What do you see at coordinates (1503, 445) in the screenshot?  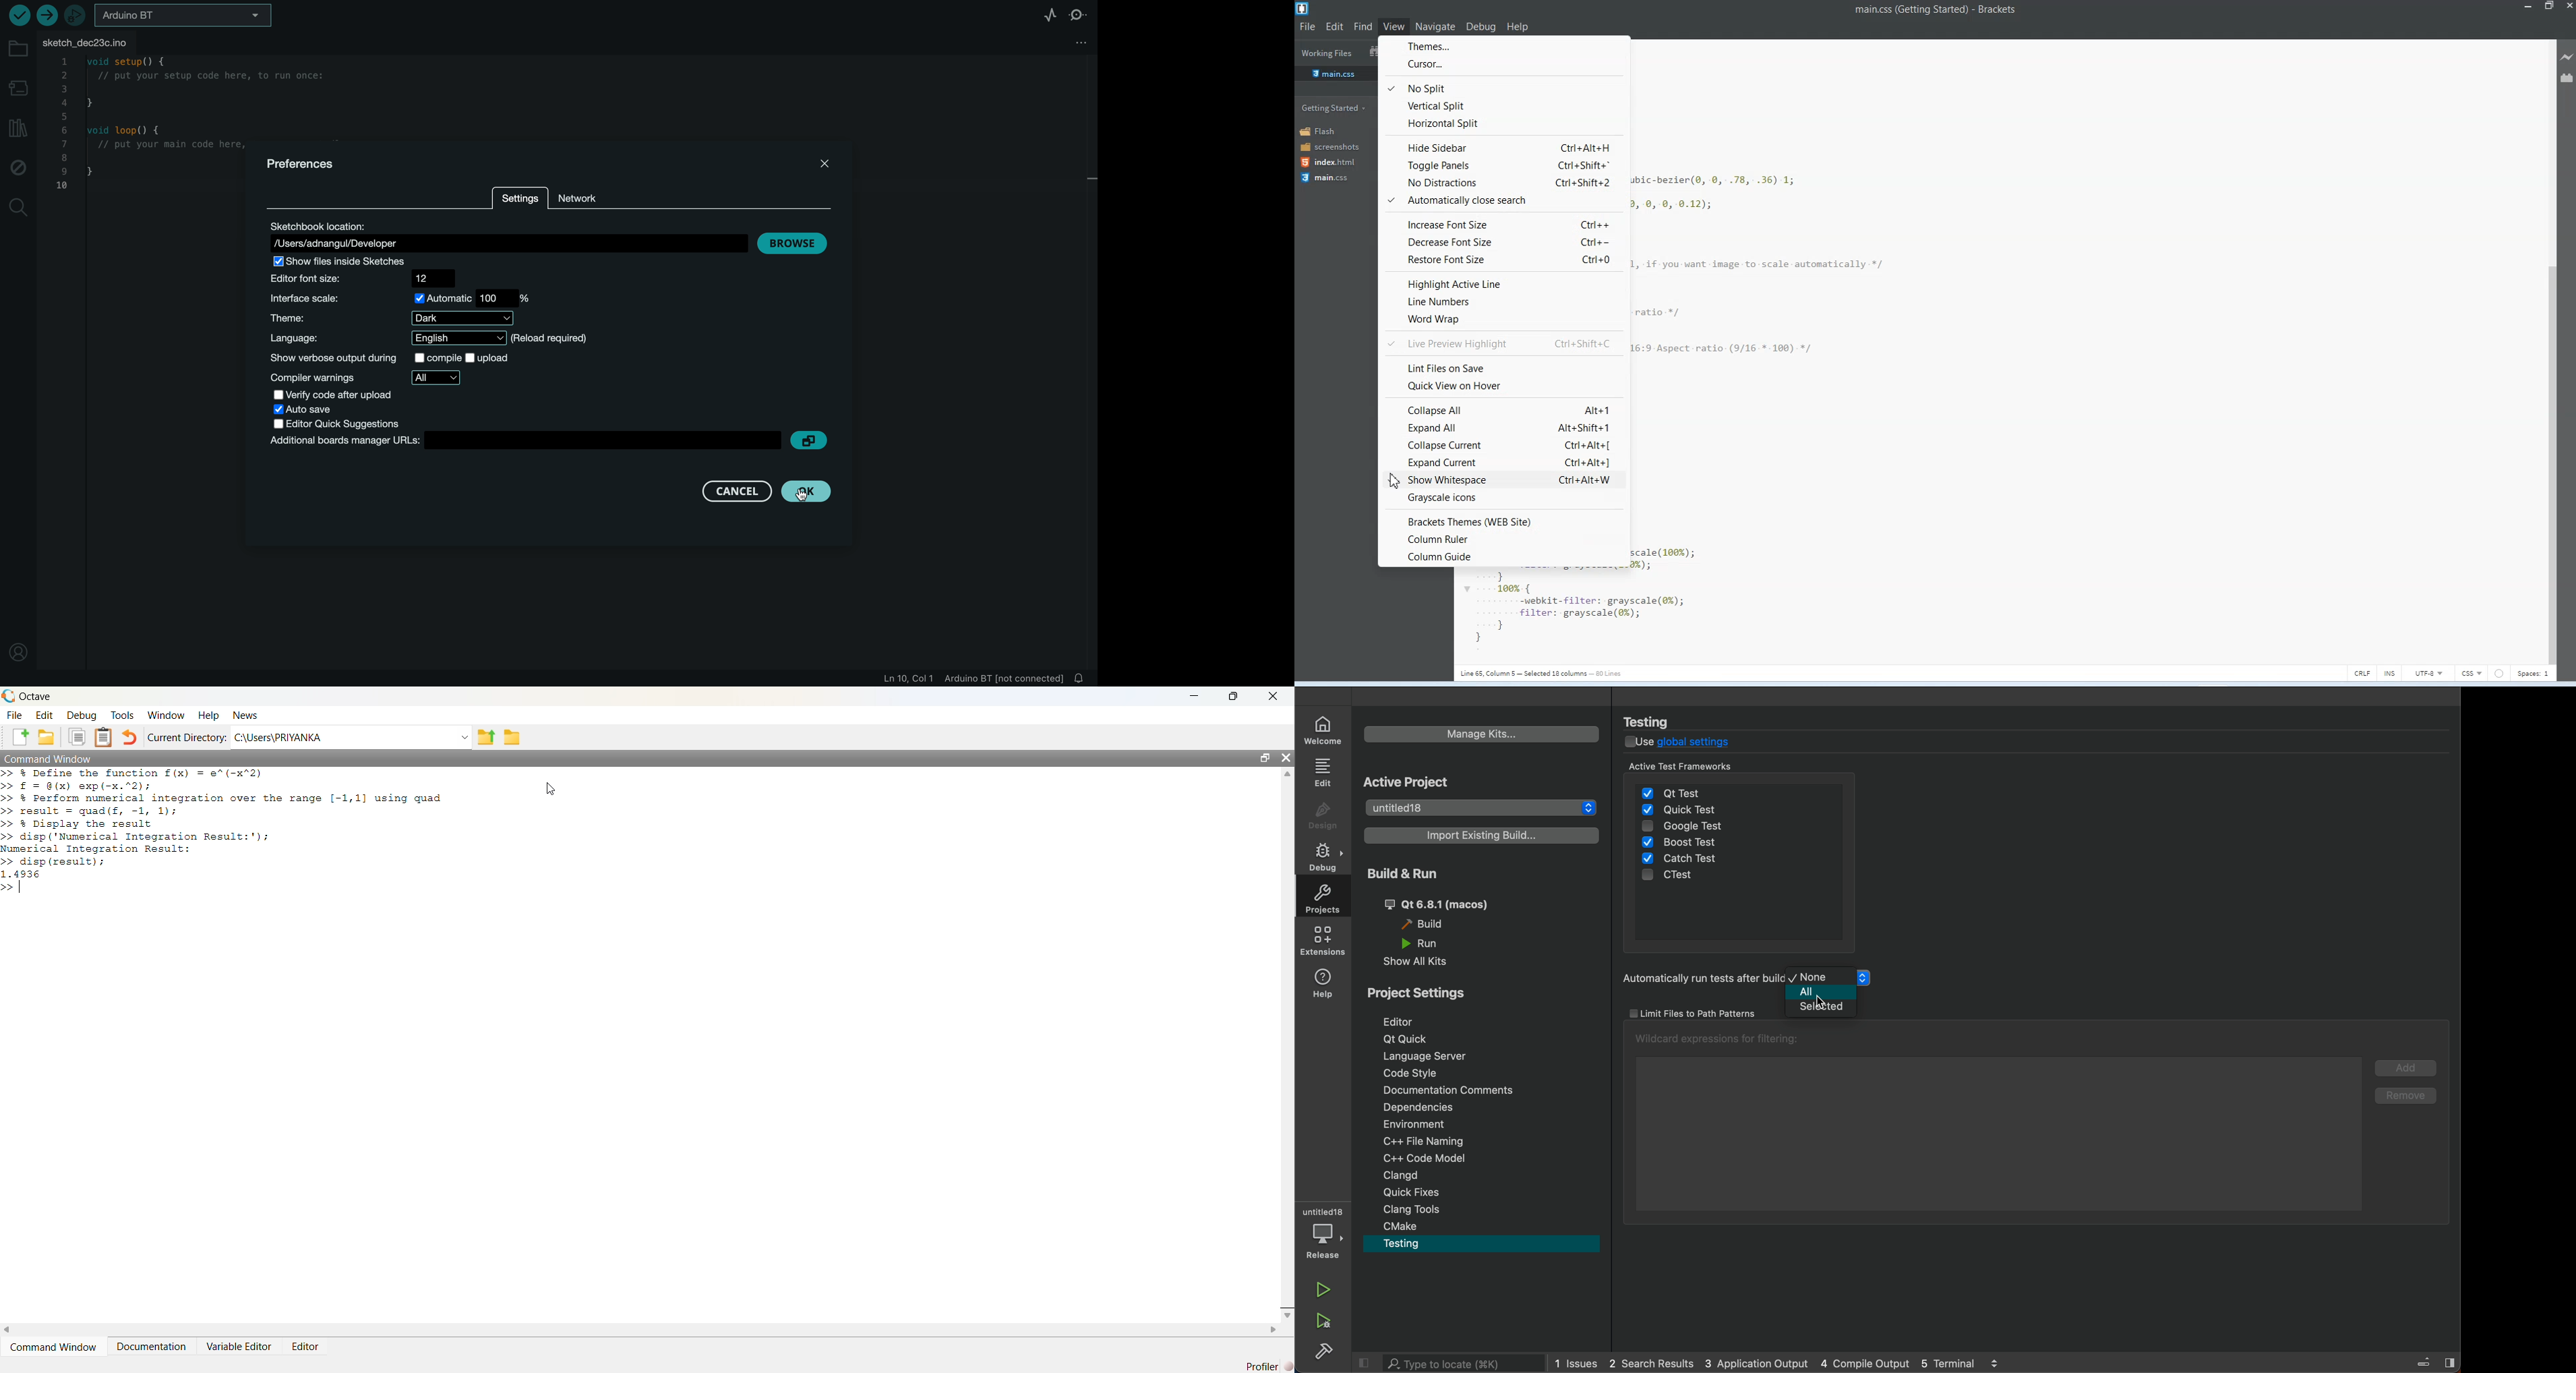 I see `Collapse current` at bounding box center [1503, 445].